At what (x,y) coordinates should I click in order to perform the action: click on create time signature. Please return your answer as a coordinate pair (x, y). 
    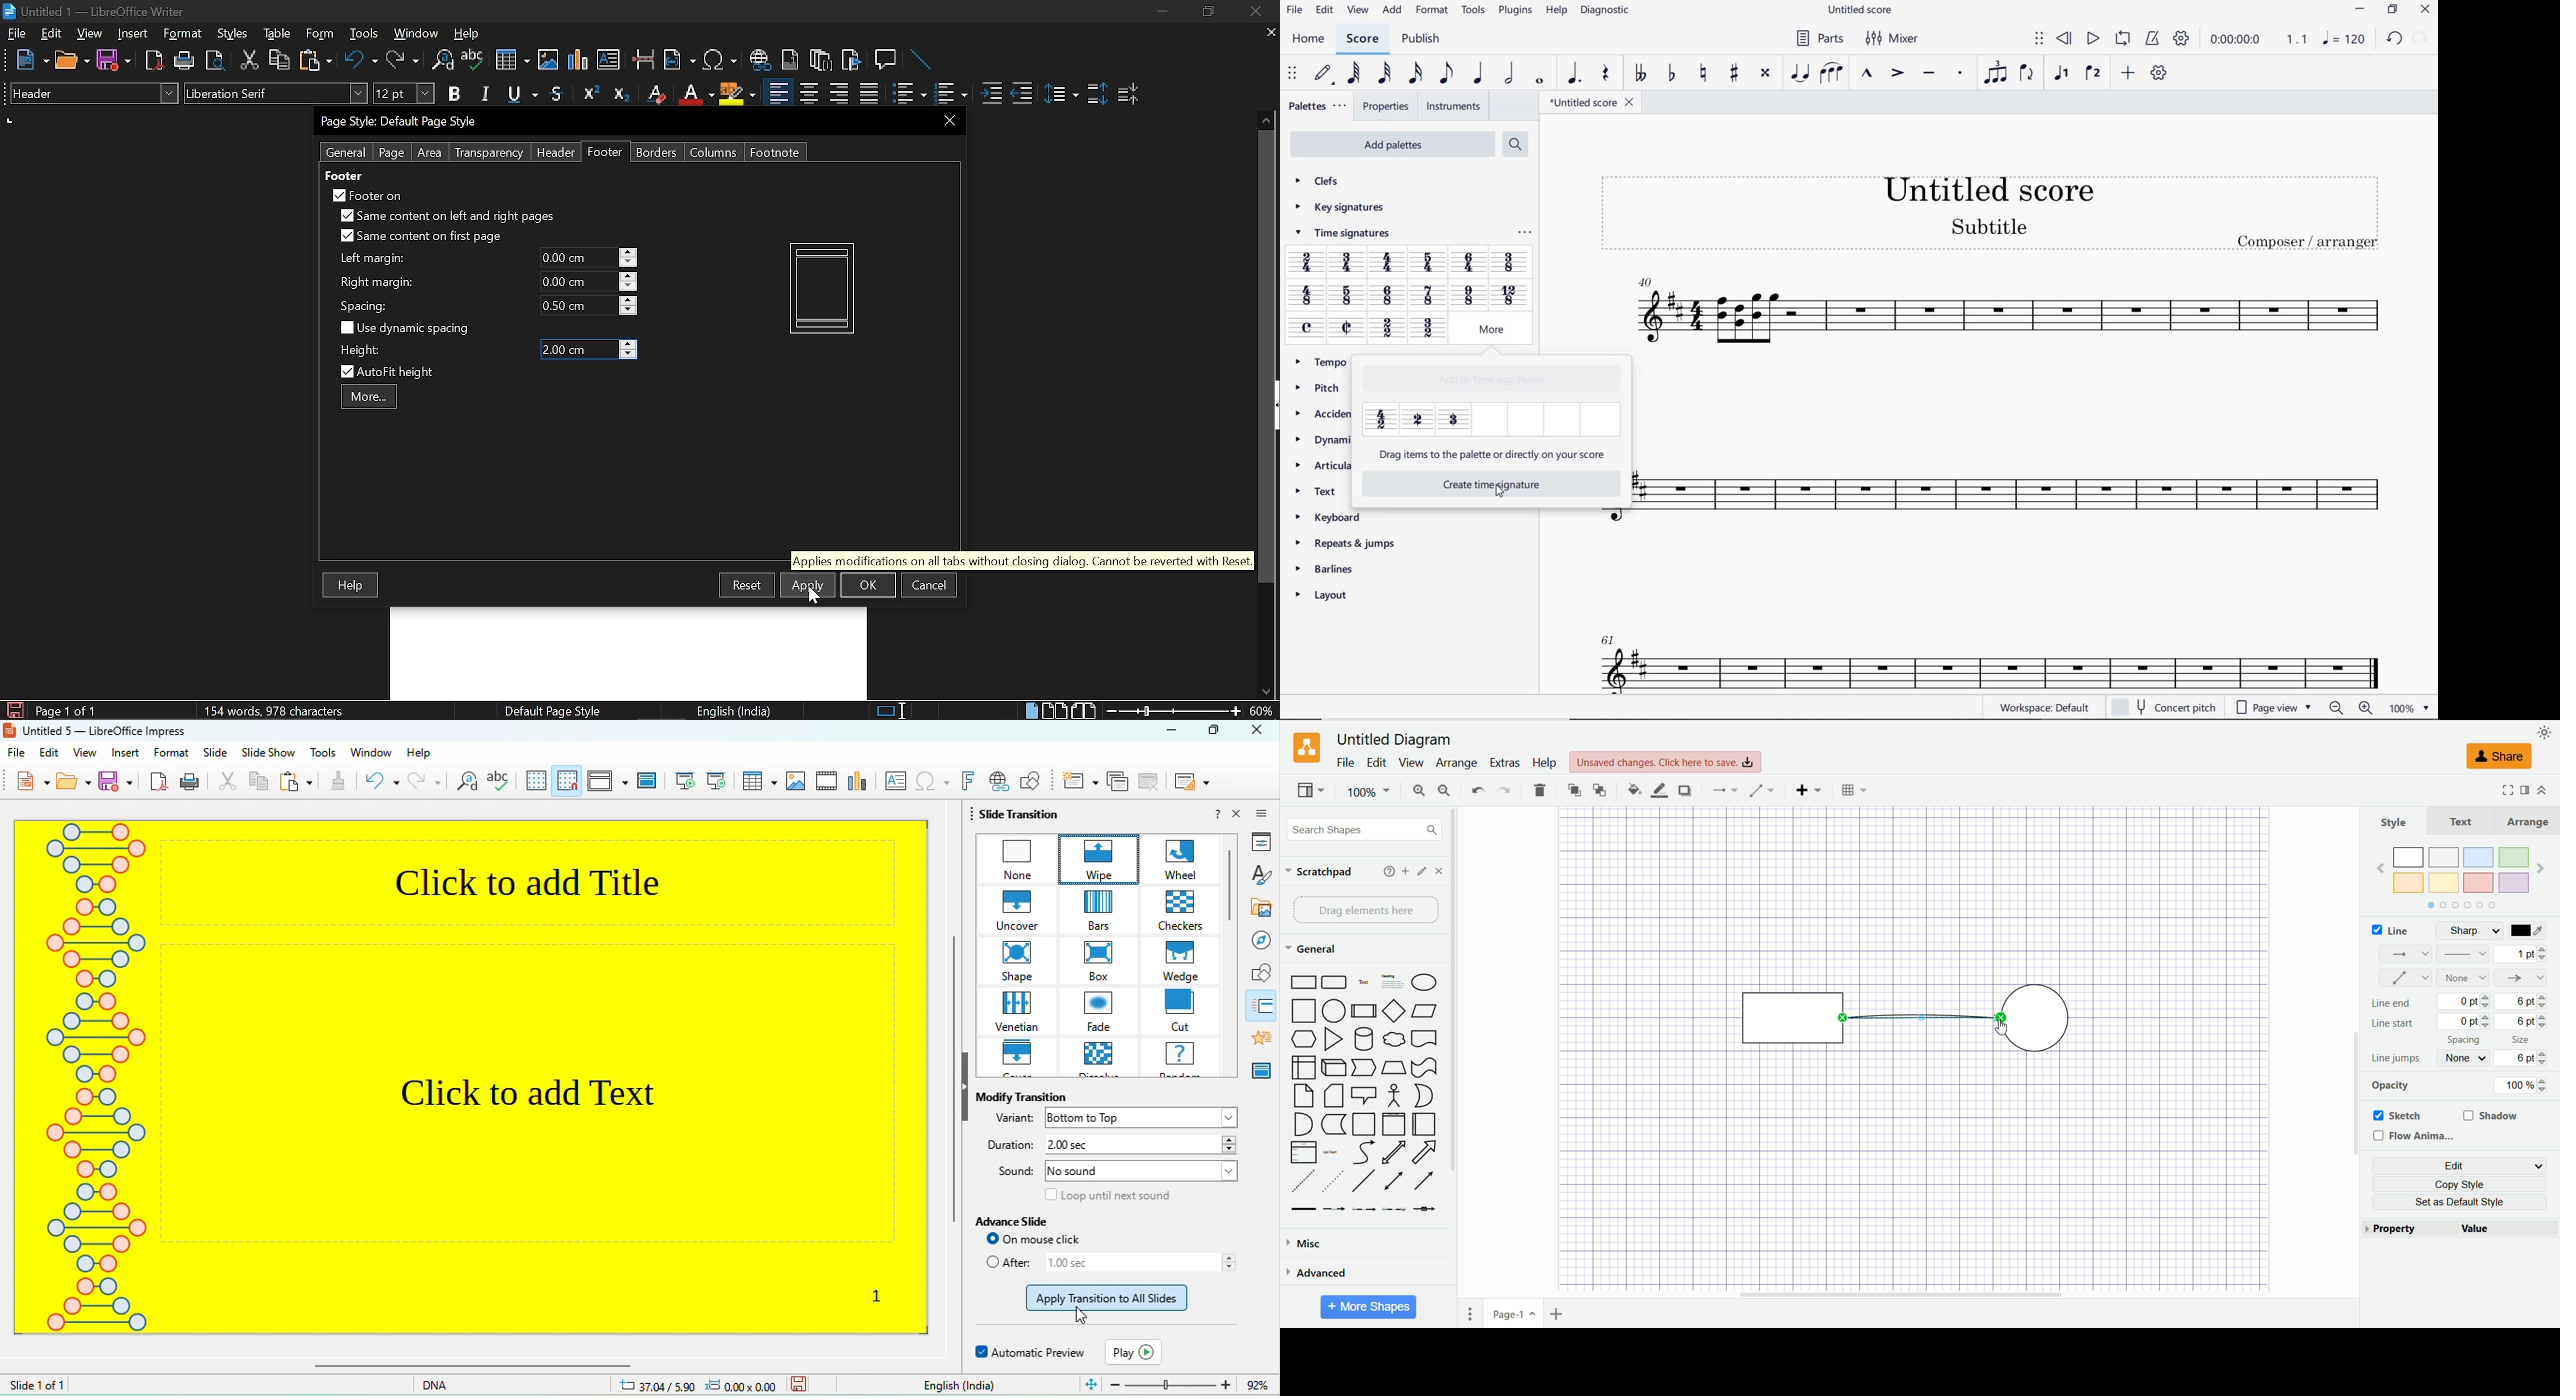
    Looking at the image, I should click on (1479, 483).